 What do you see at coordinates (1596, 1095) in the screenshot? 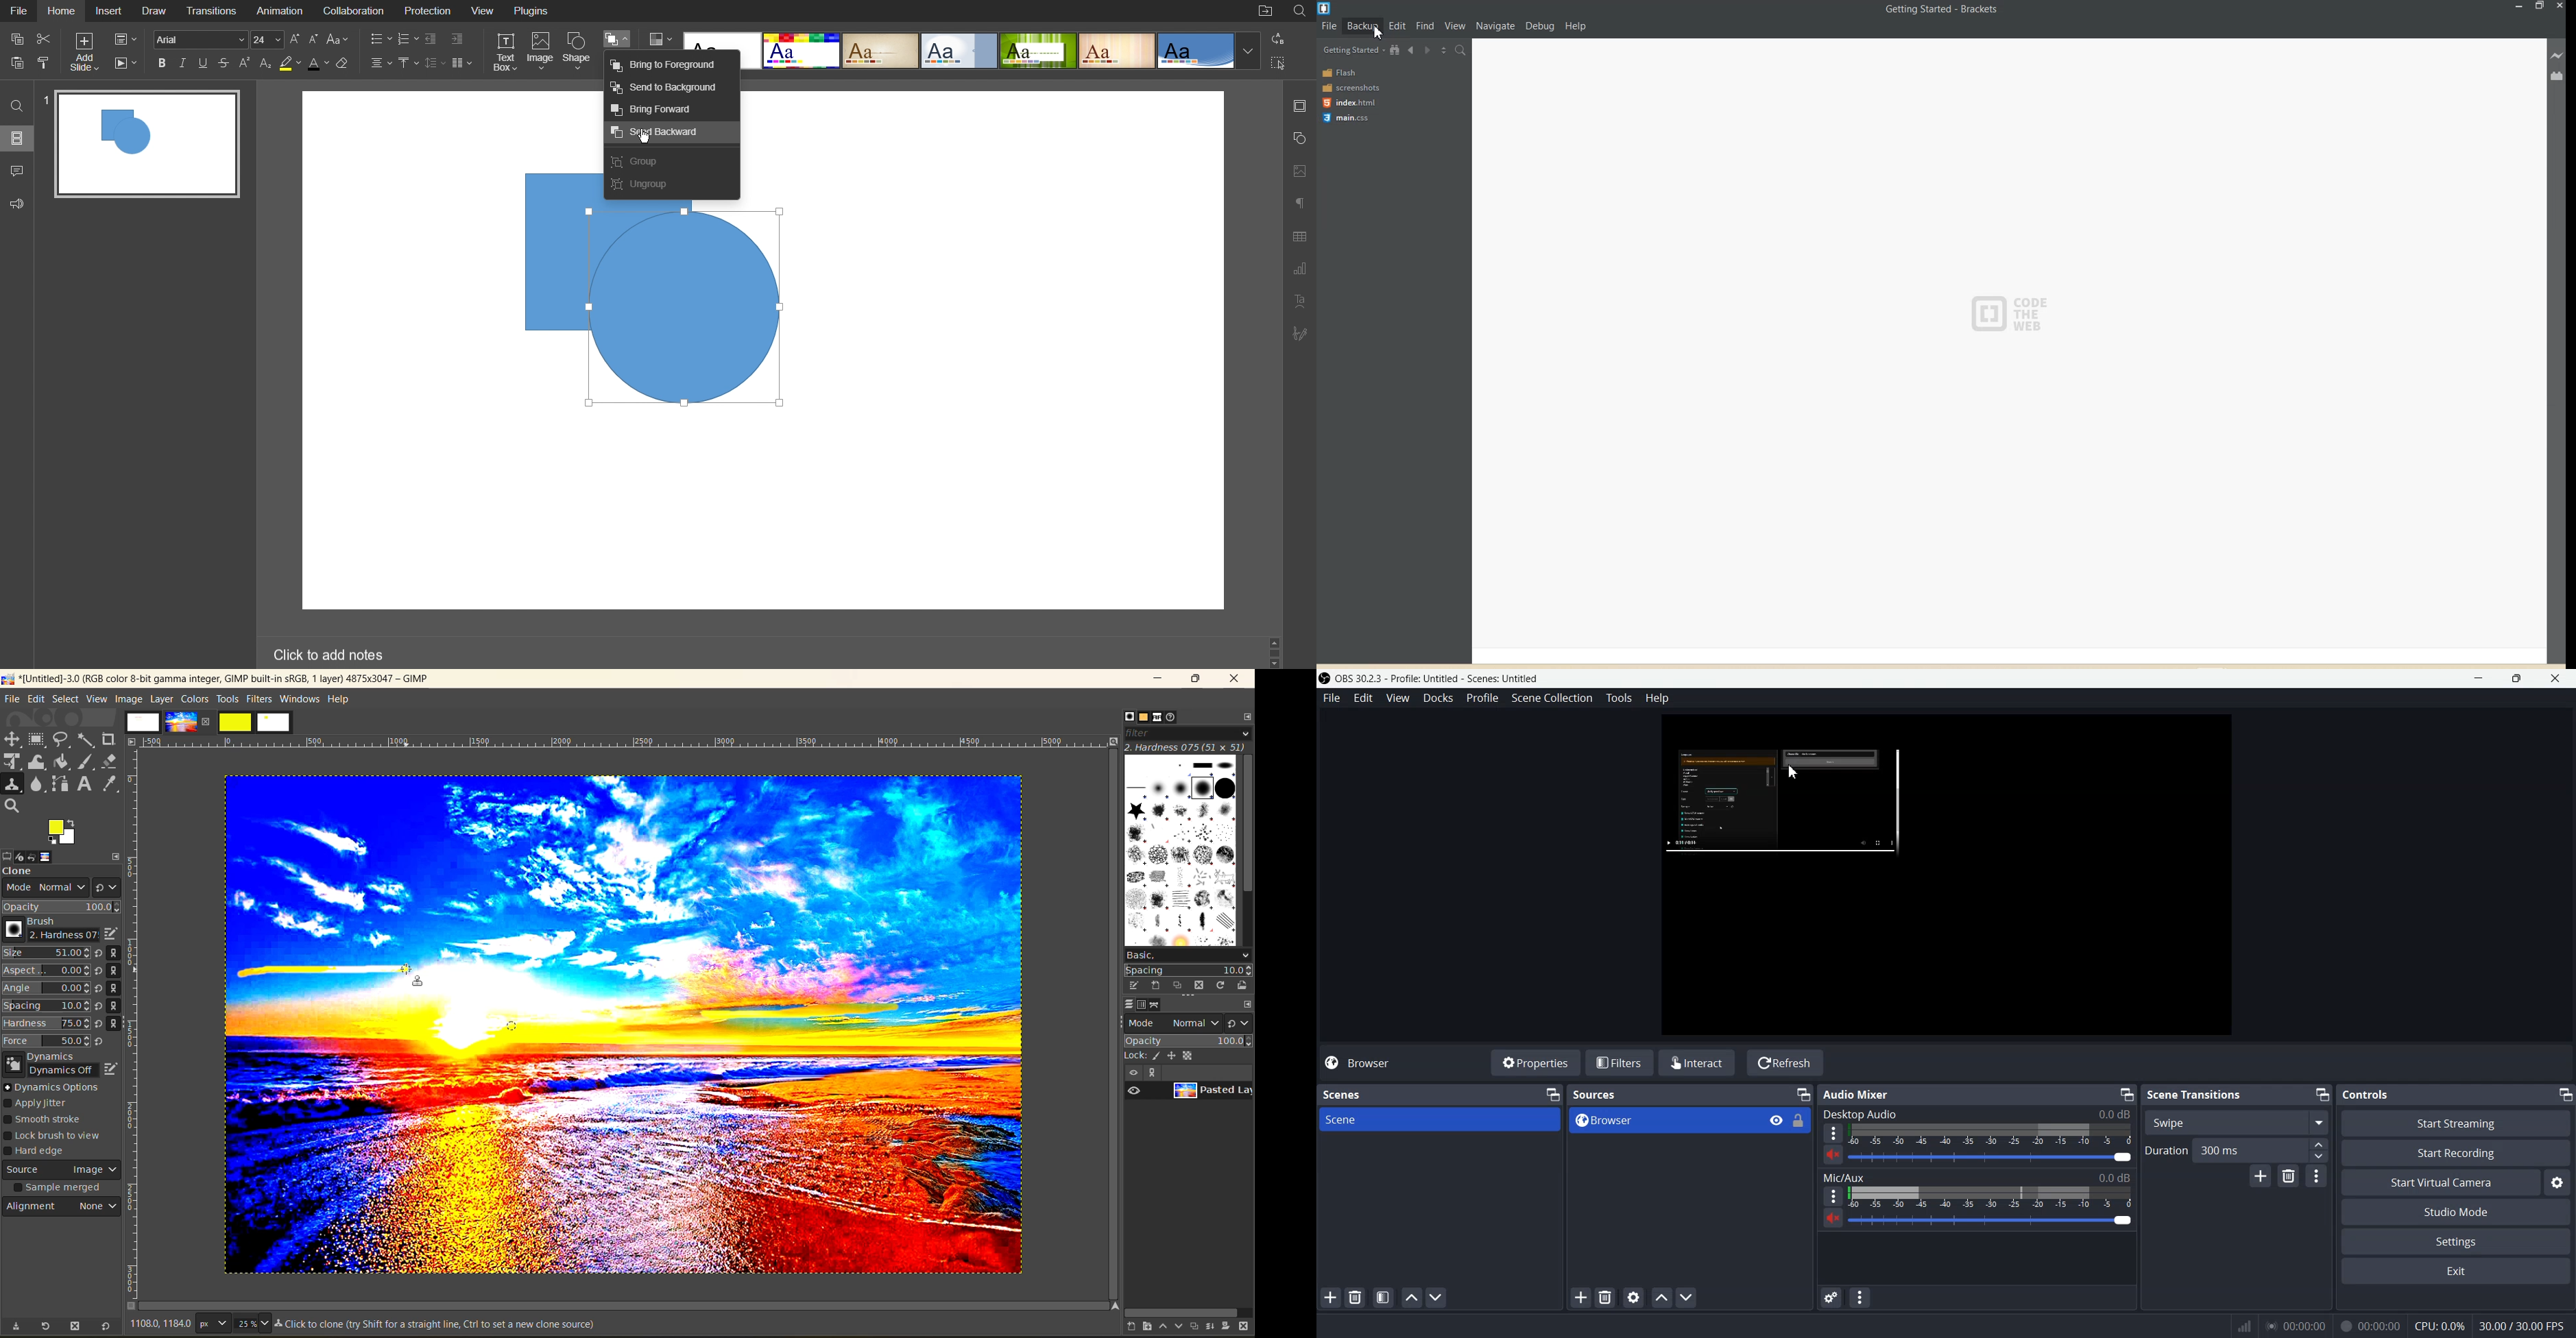
I see `Sources` at bounding box center [1596, 1095].